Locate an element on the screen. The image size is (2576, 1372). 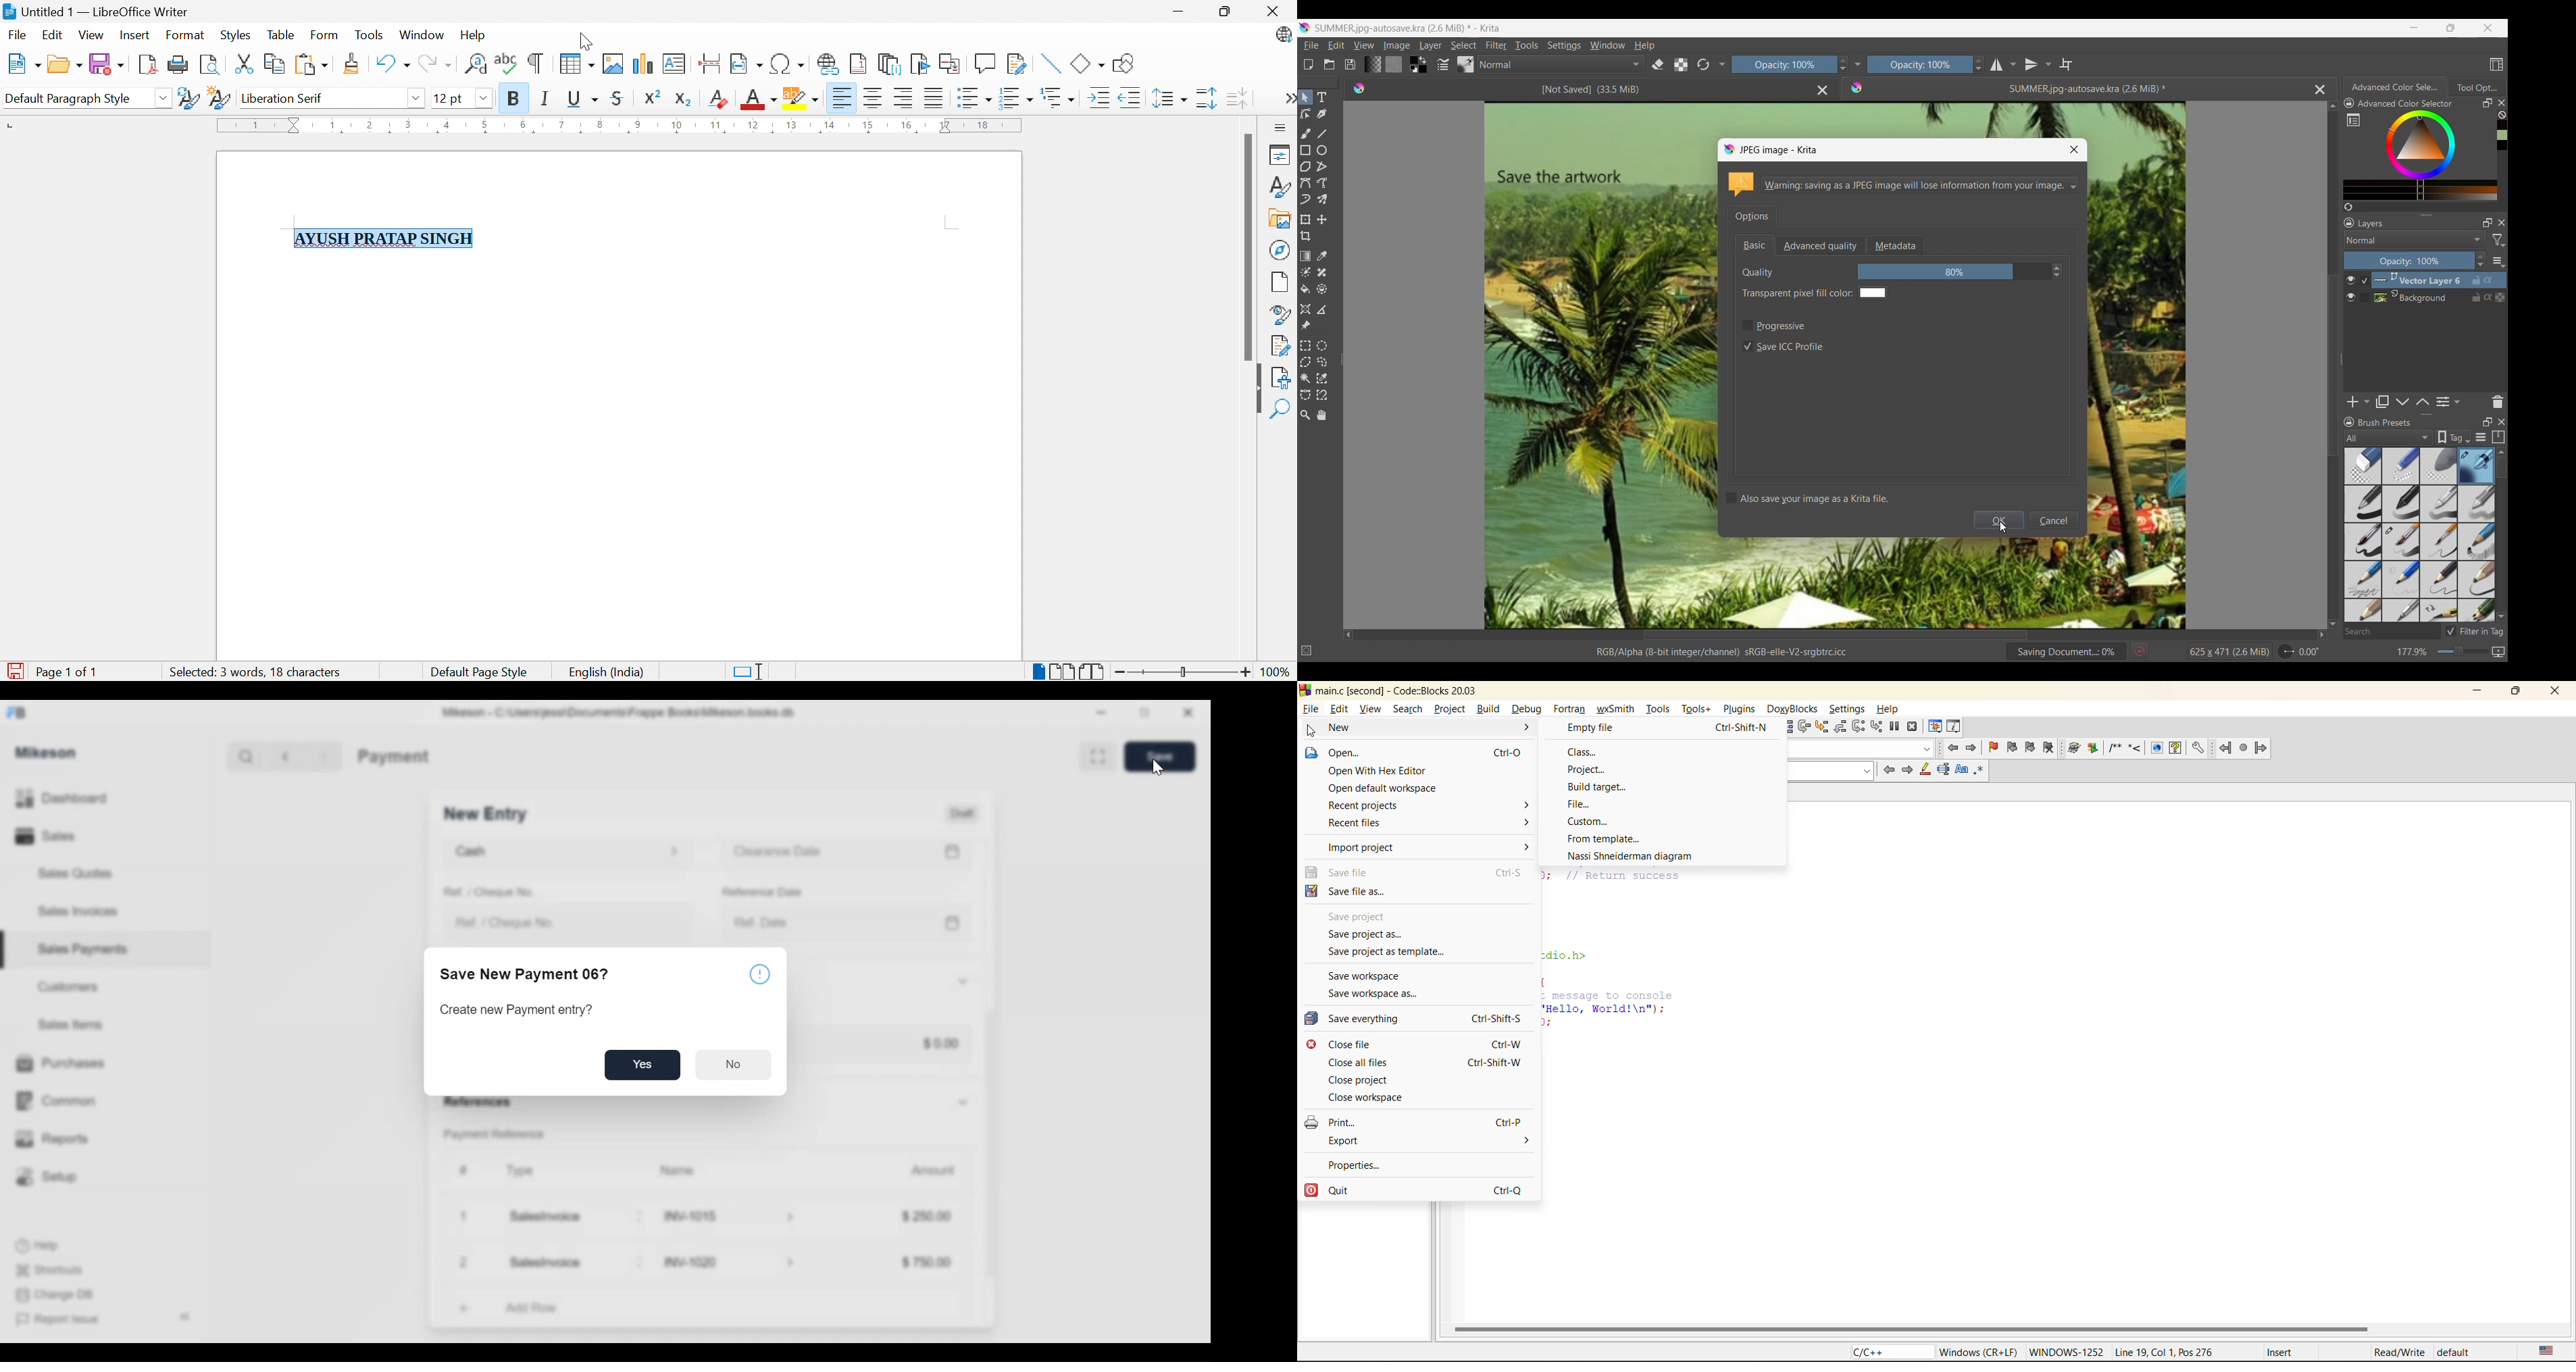
Change width of panels attached to this line is located at coordinates (2340, 377).